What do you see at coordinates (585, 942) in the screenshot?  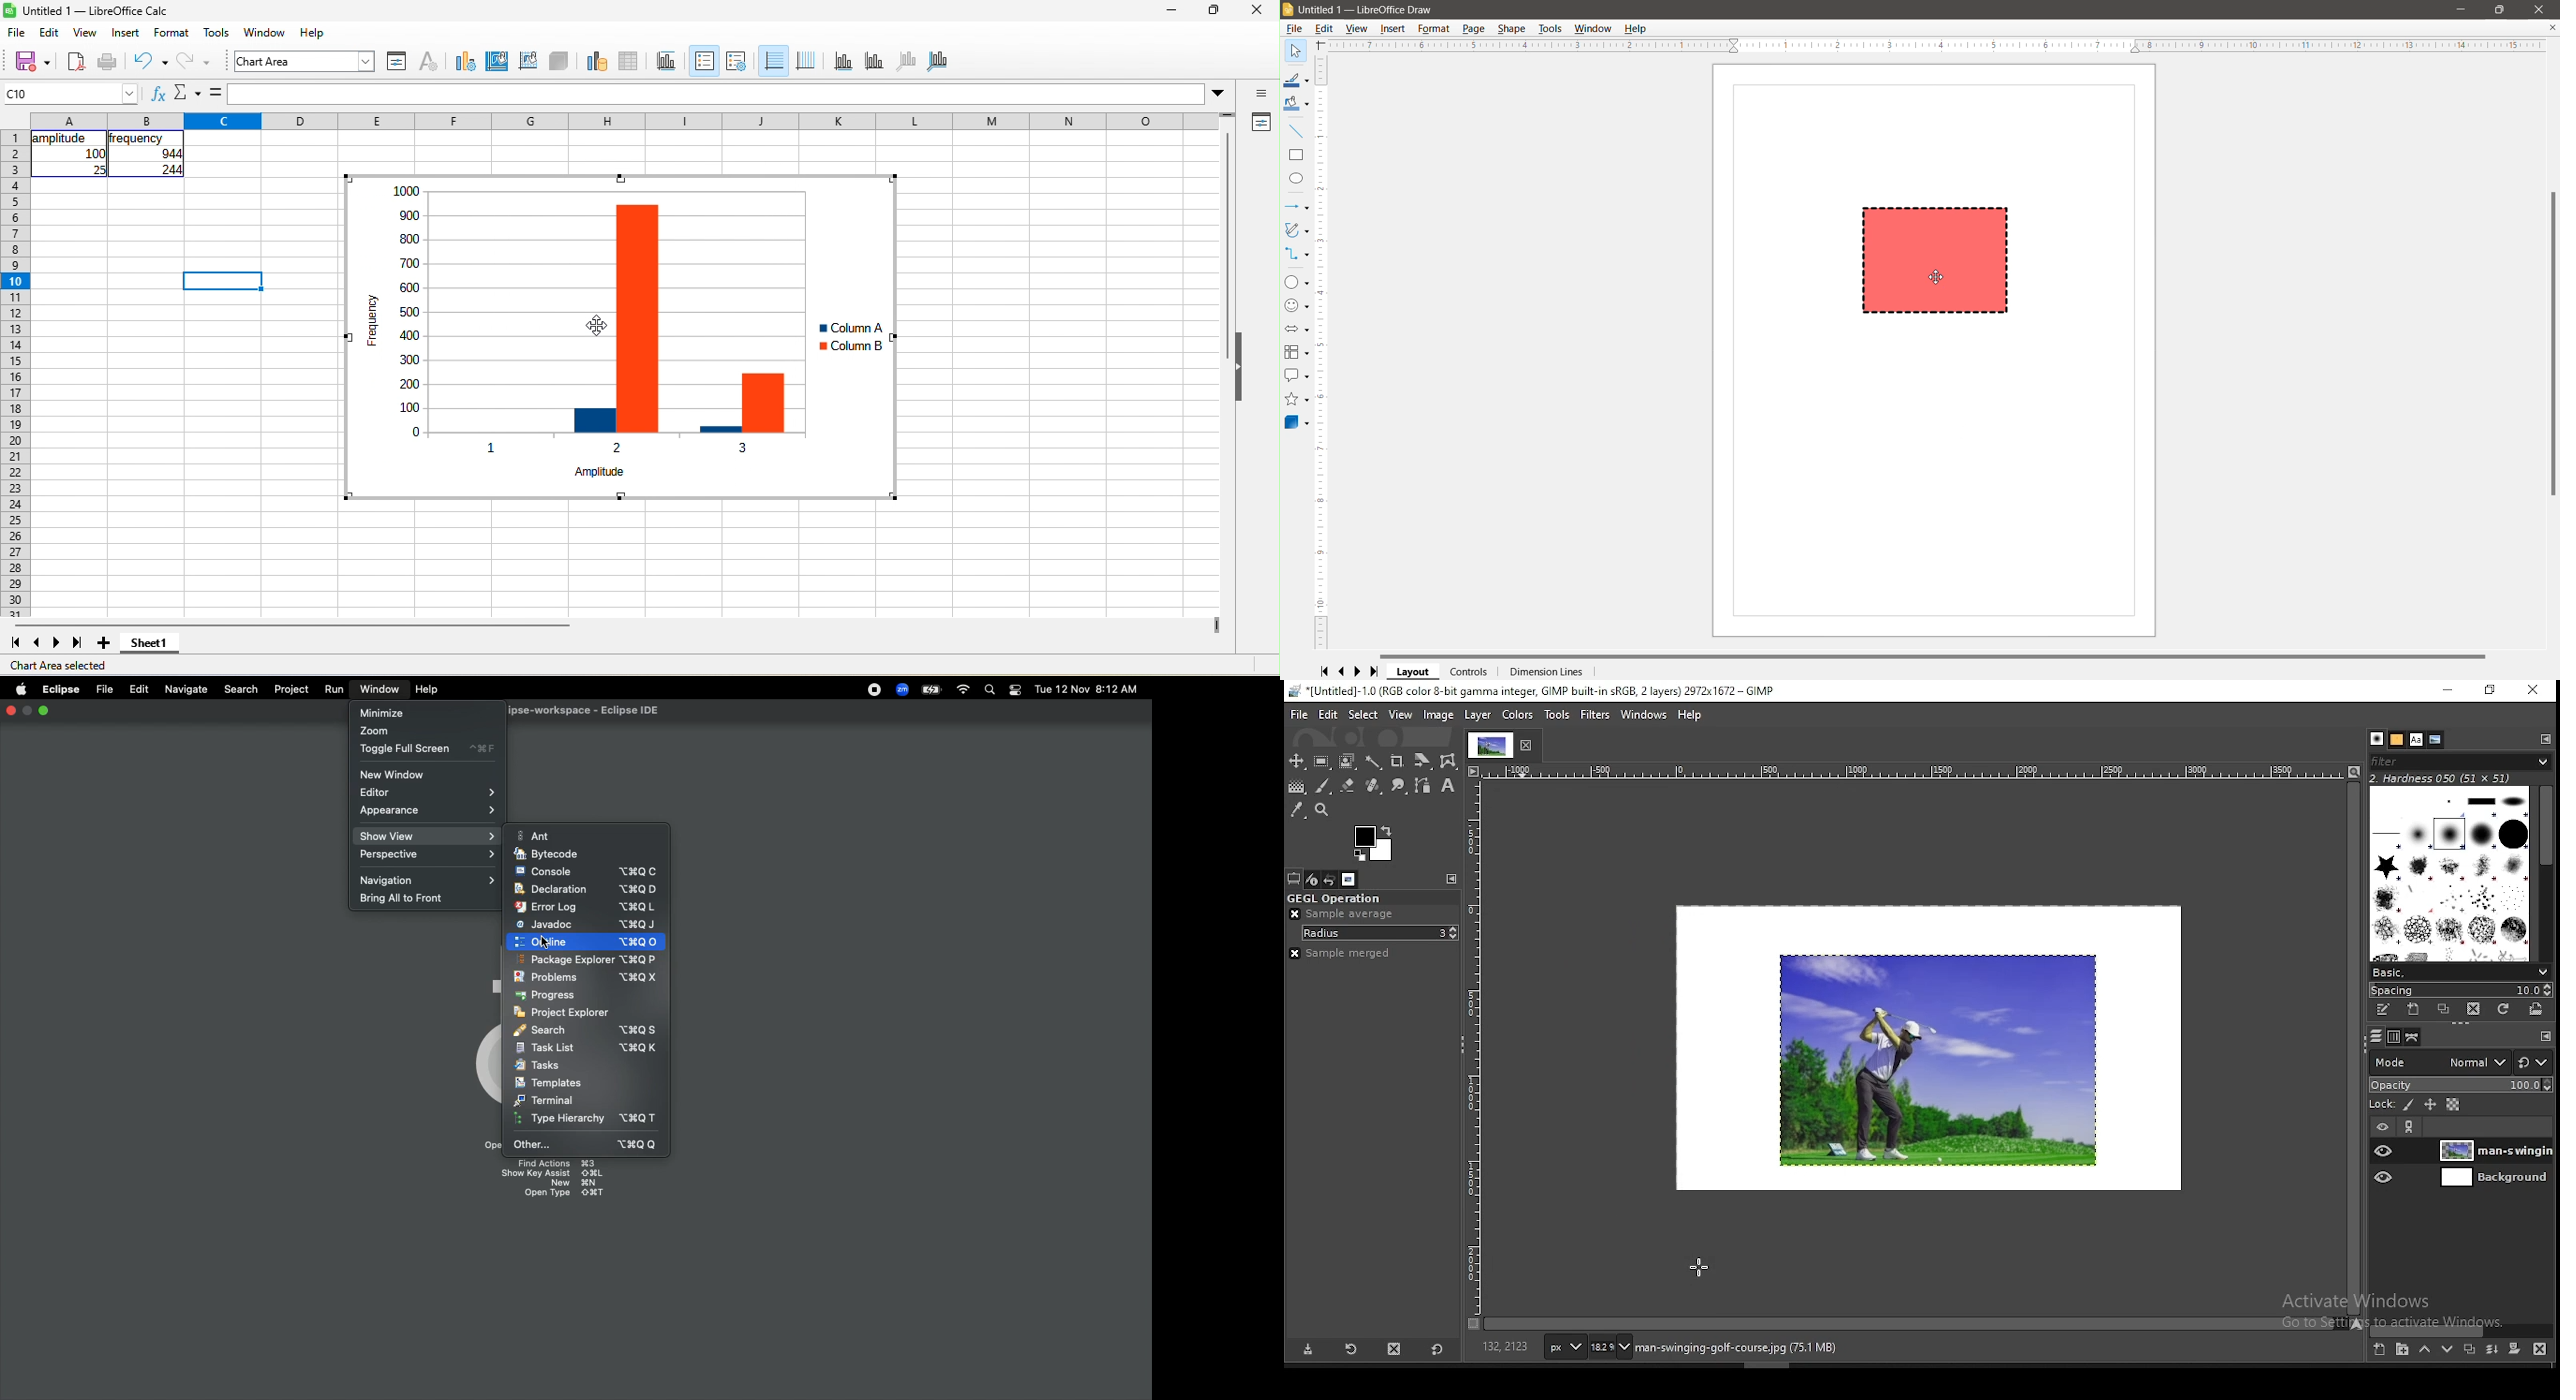 I see `Click outline` at bounding box center [585, 942].